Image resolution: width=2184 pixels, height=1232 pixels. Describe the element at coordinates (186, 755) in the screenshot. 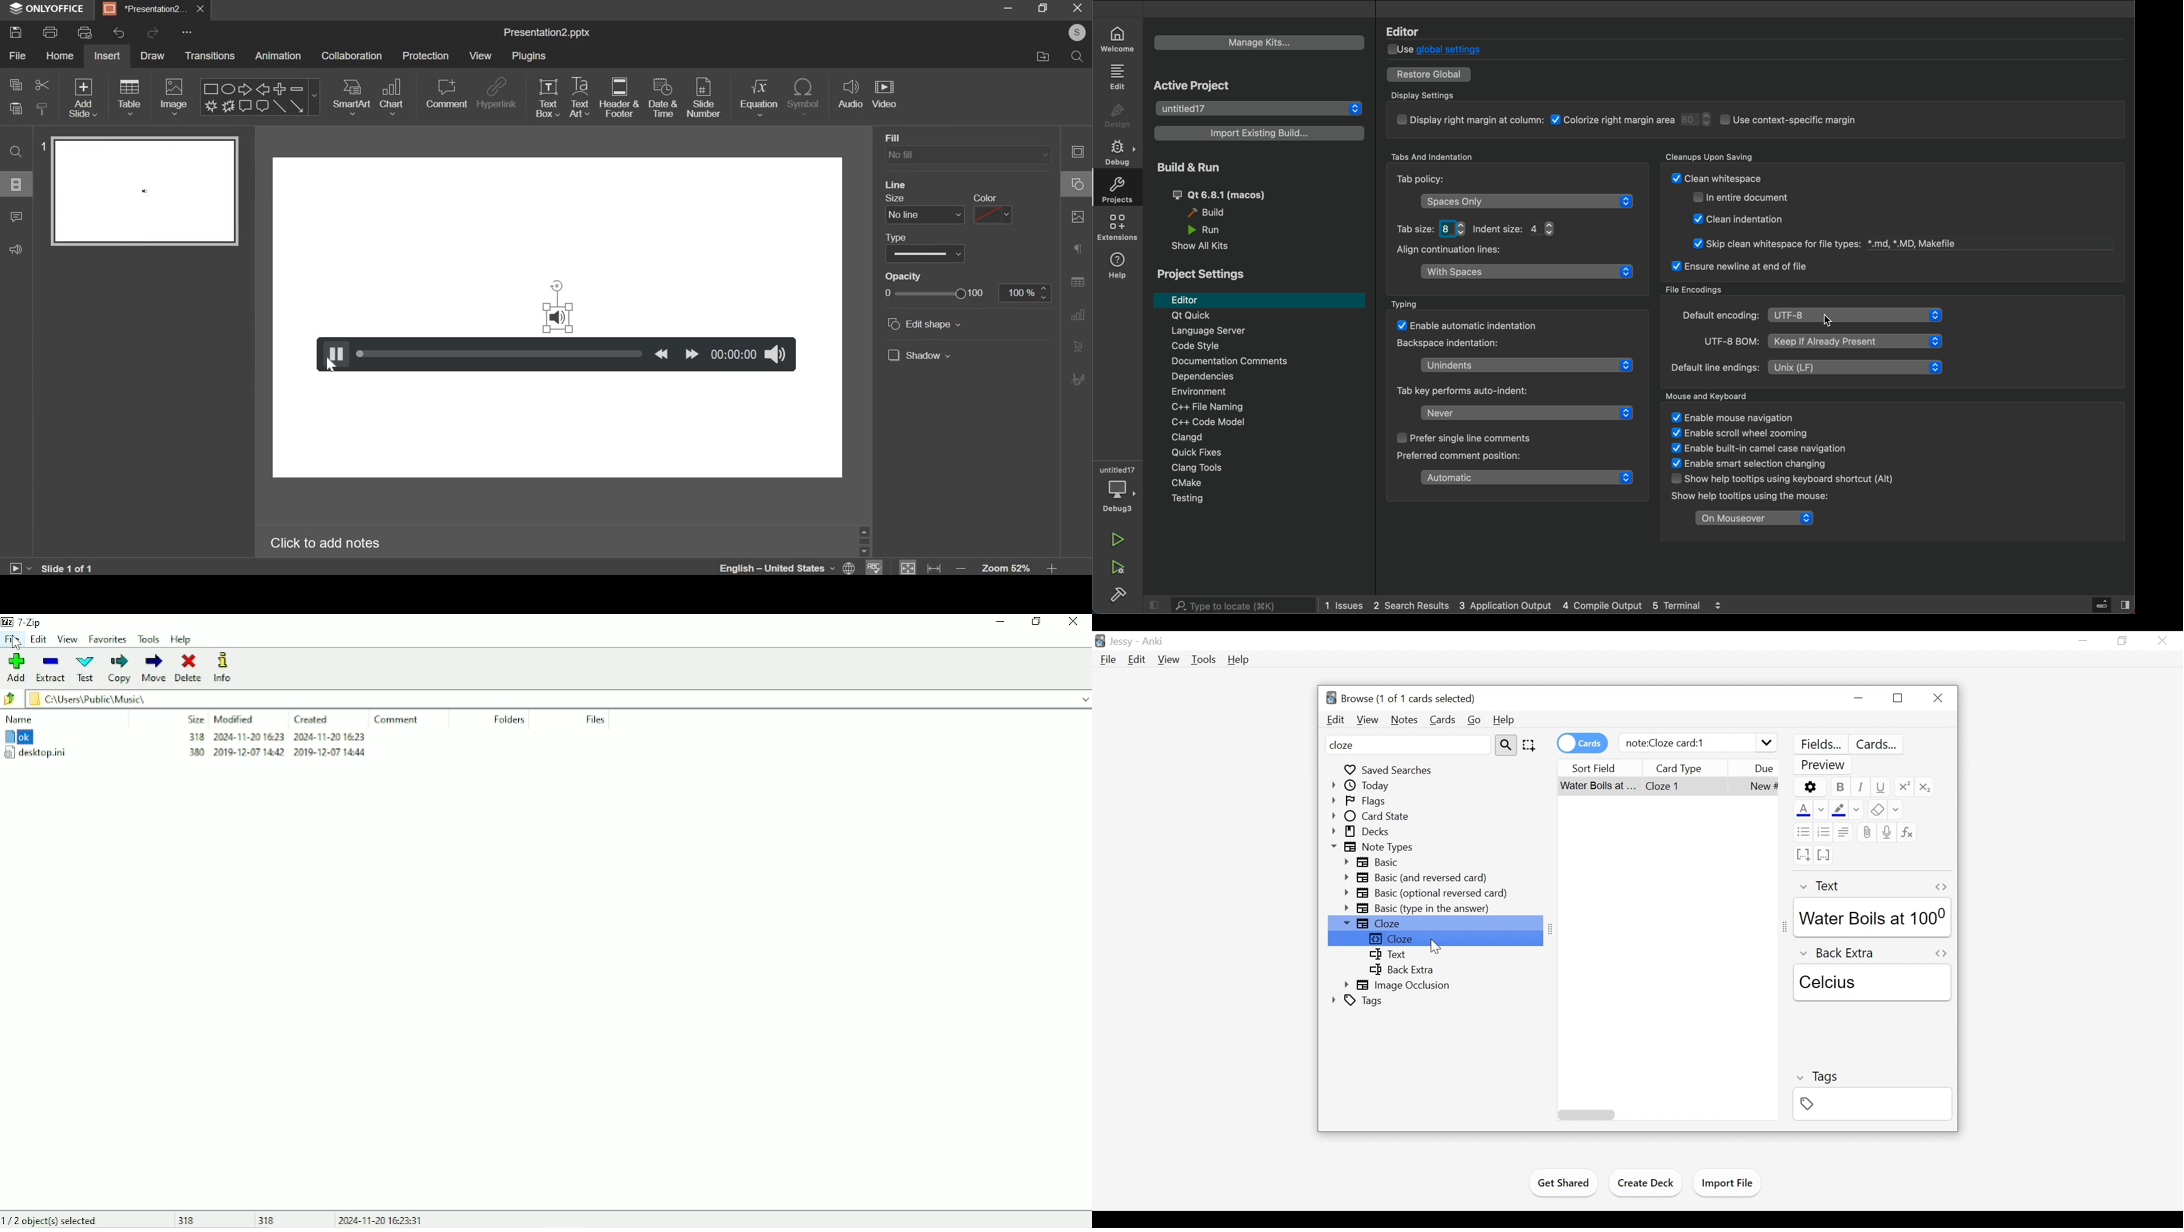

I see `desktop.ini` at that location.